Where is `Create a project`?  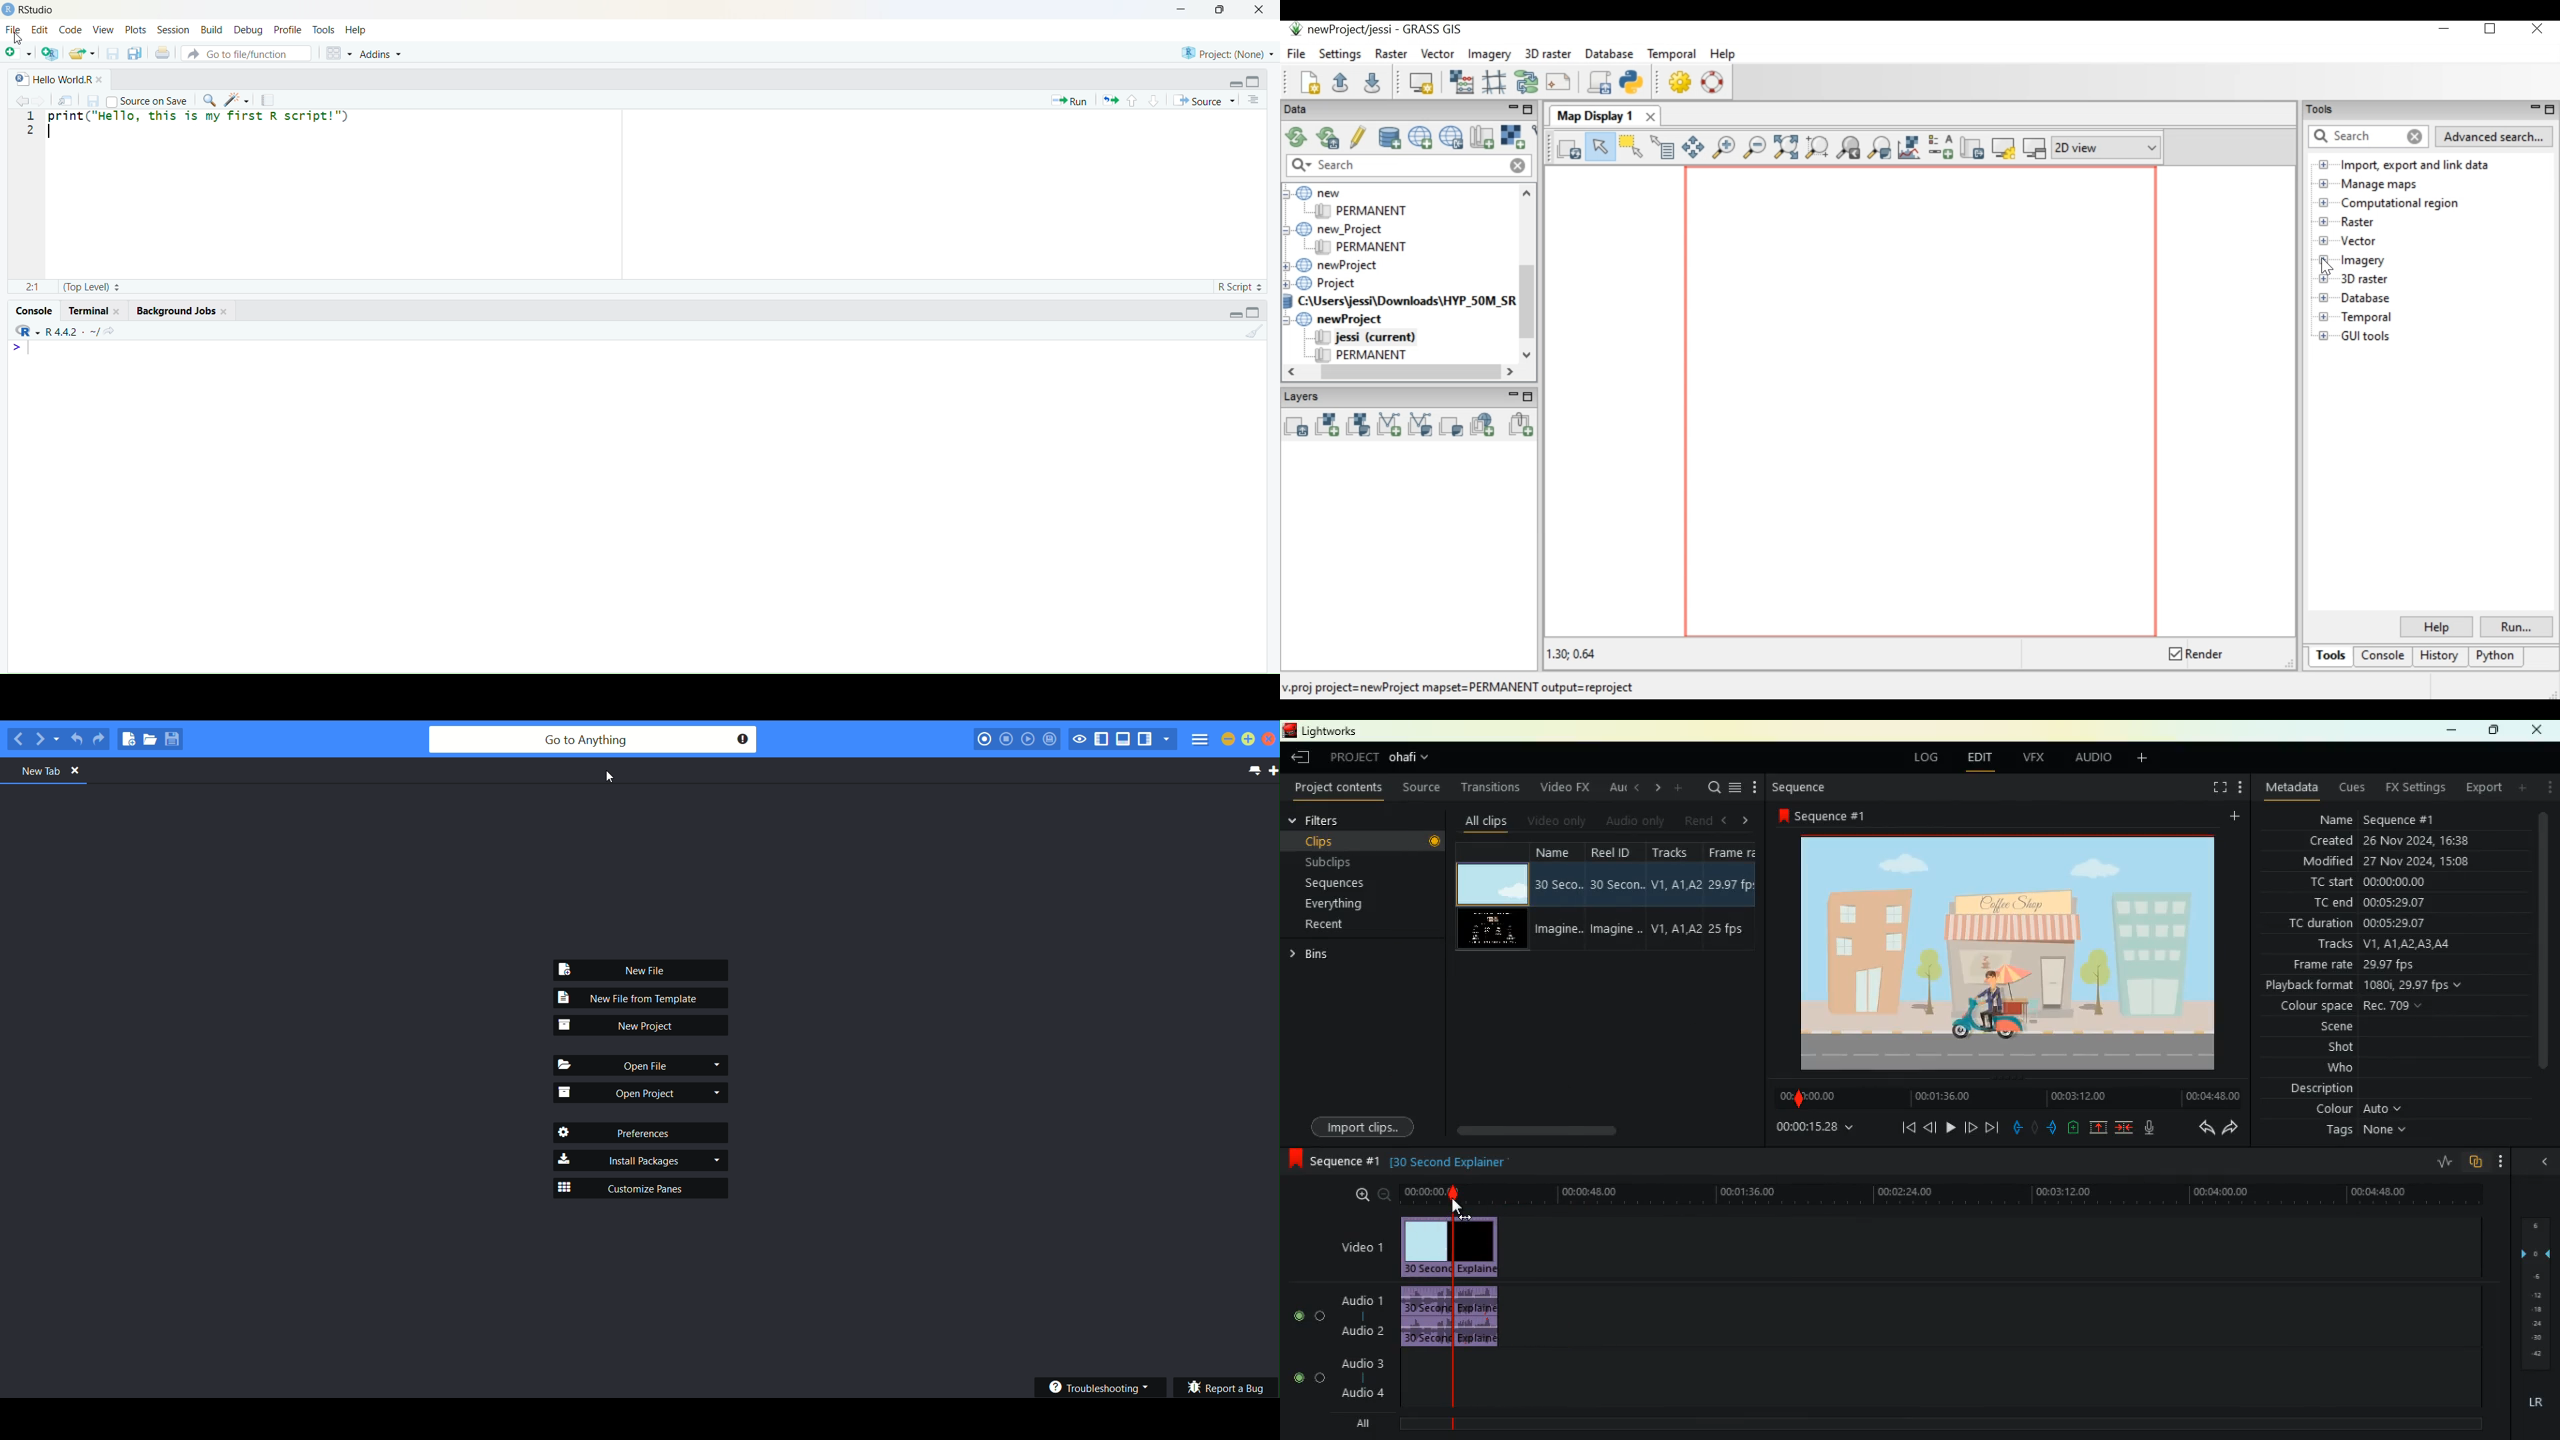
Create a project is located at coordinates (49, 53).